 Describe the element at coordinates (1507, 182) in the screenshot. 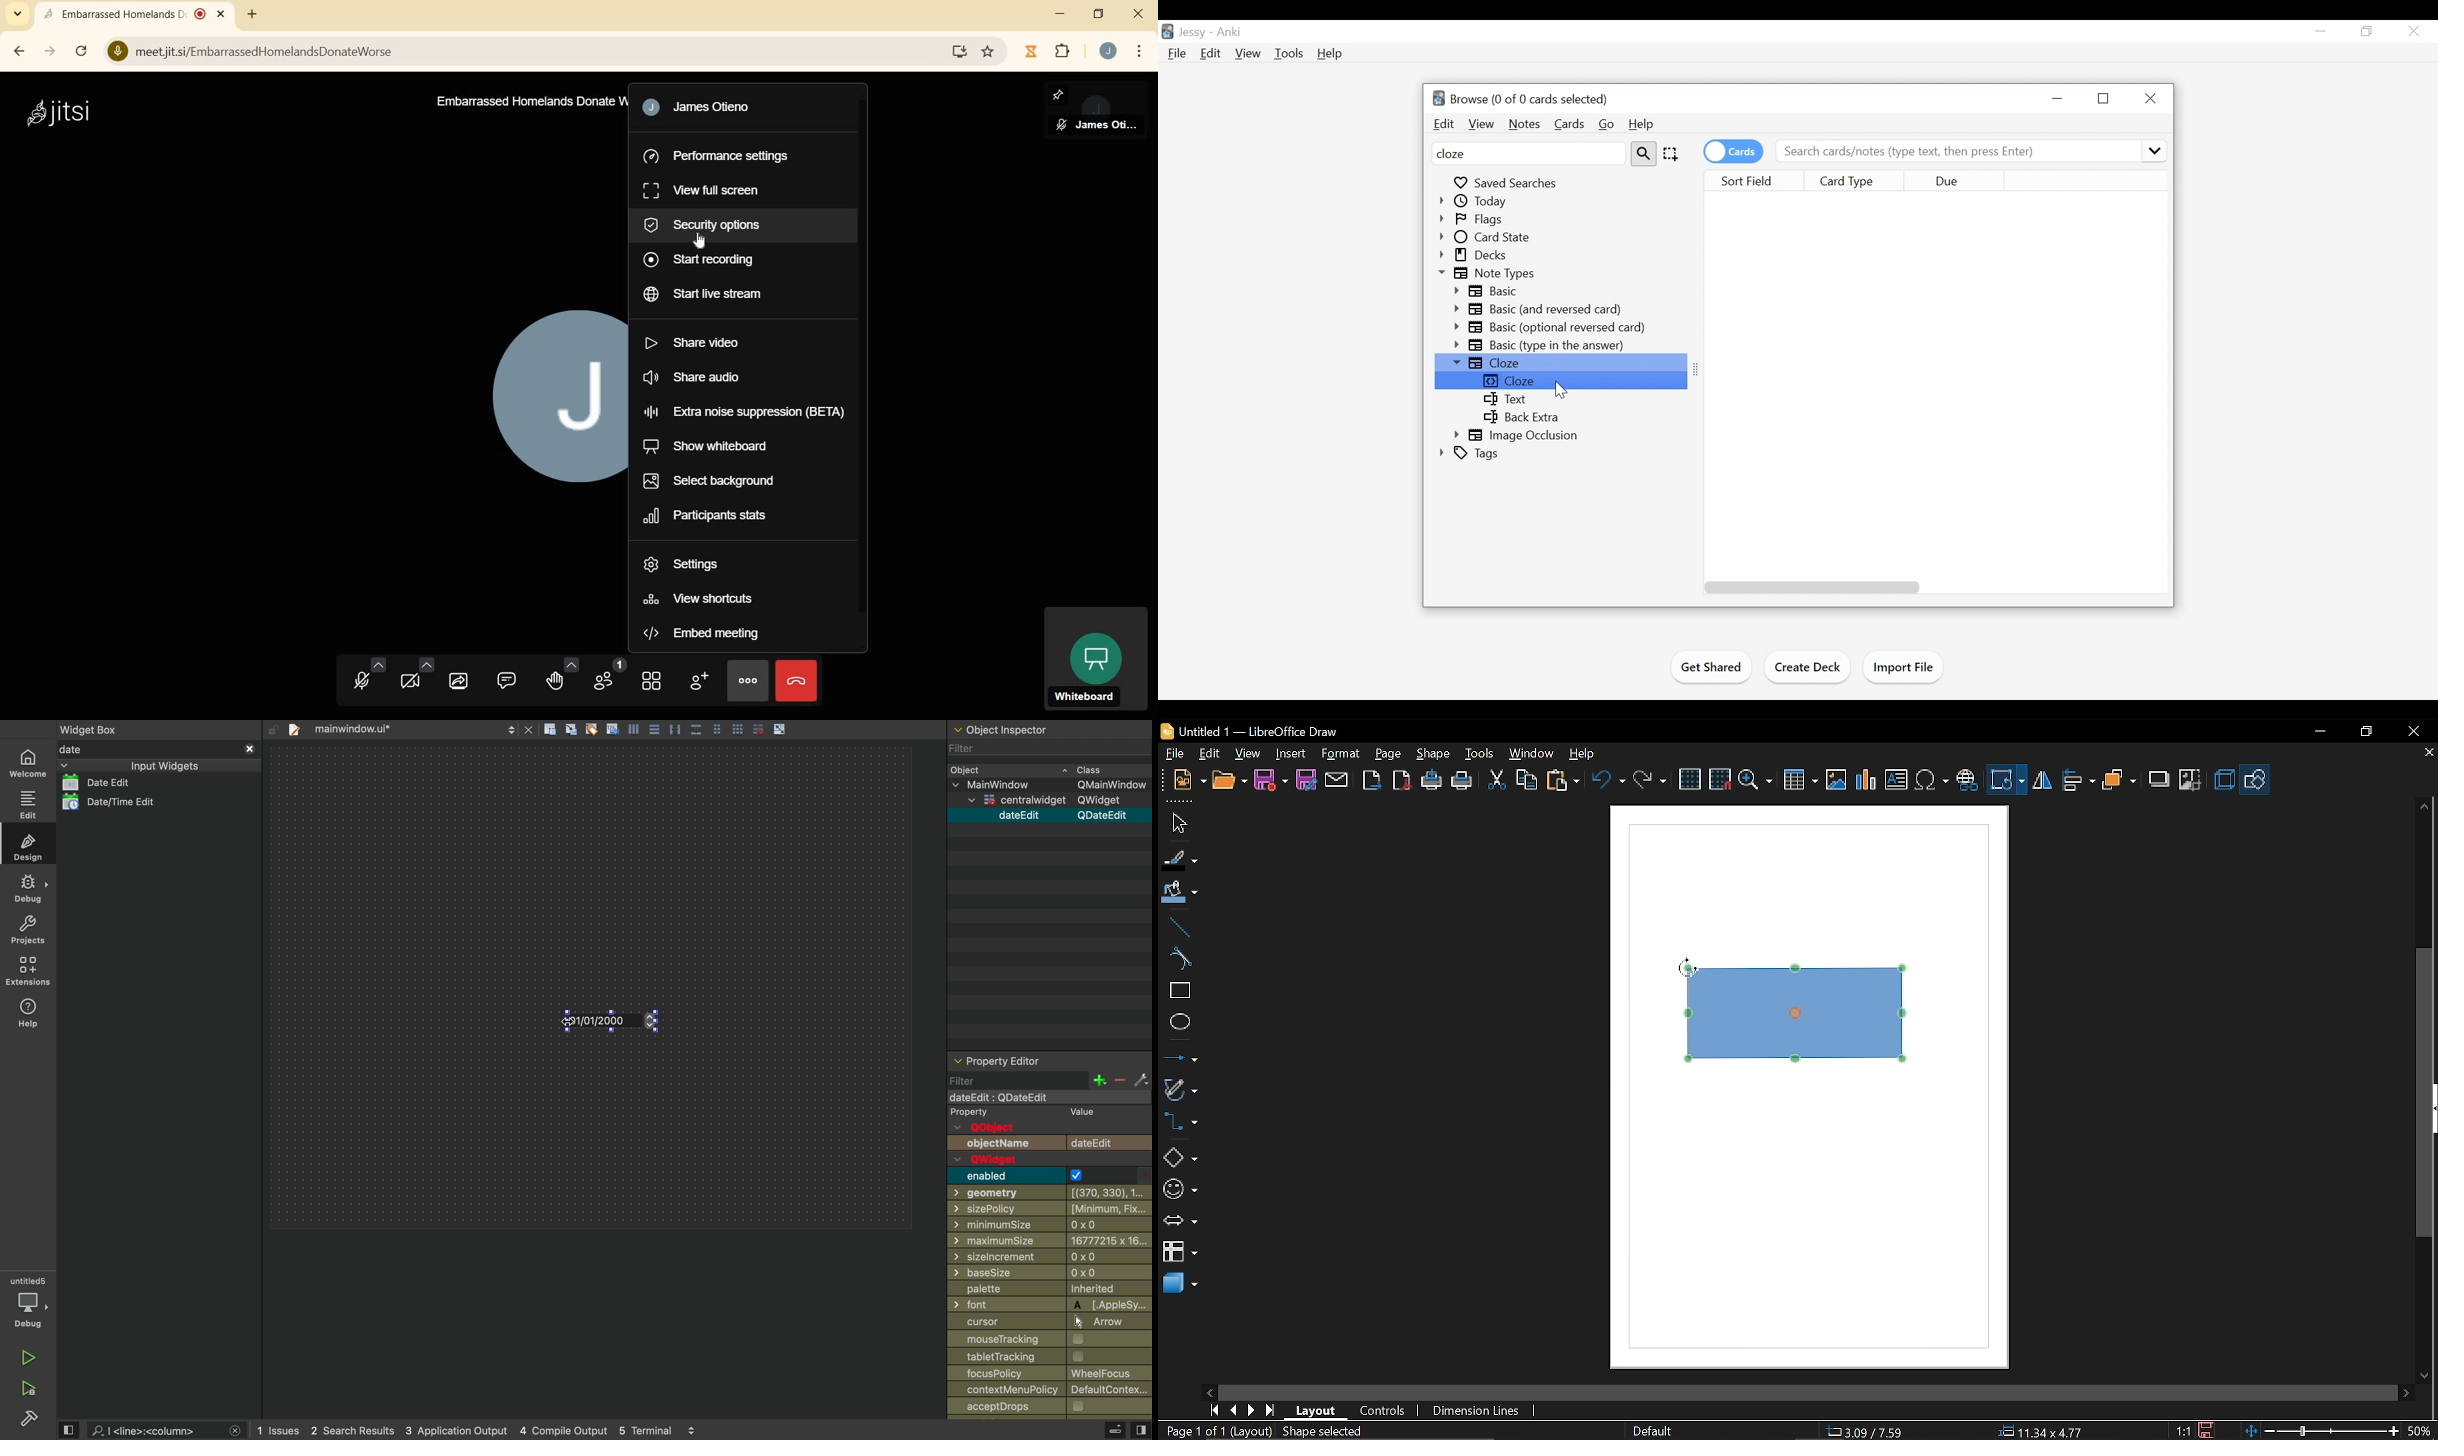

I see `Saved Searches` at that location.